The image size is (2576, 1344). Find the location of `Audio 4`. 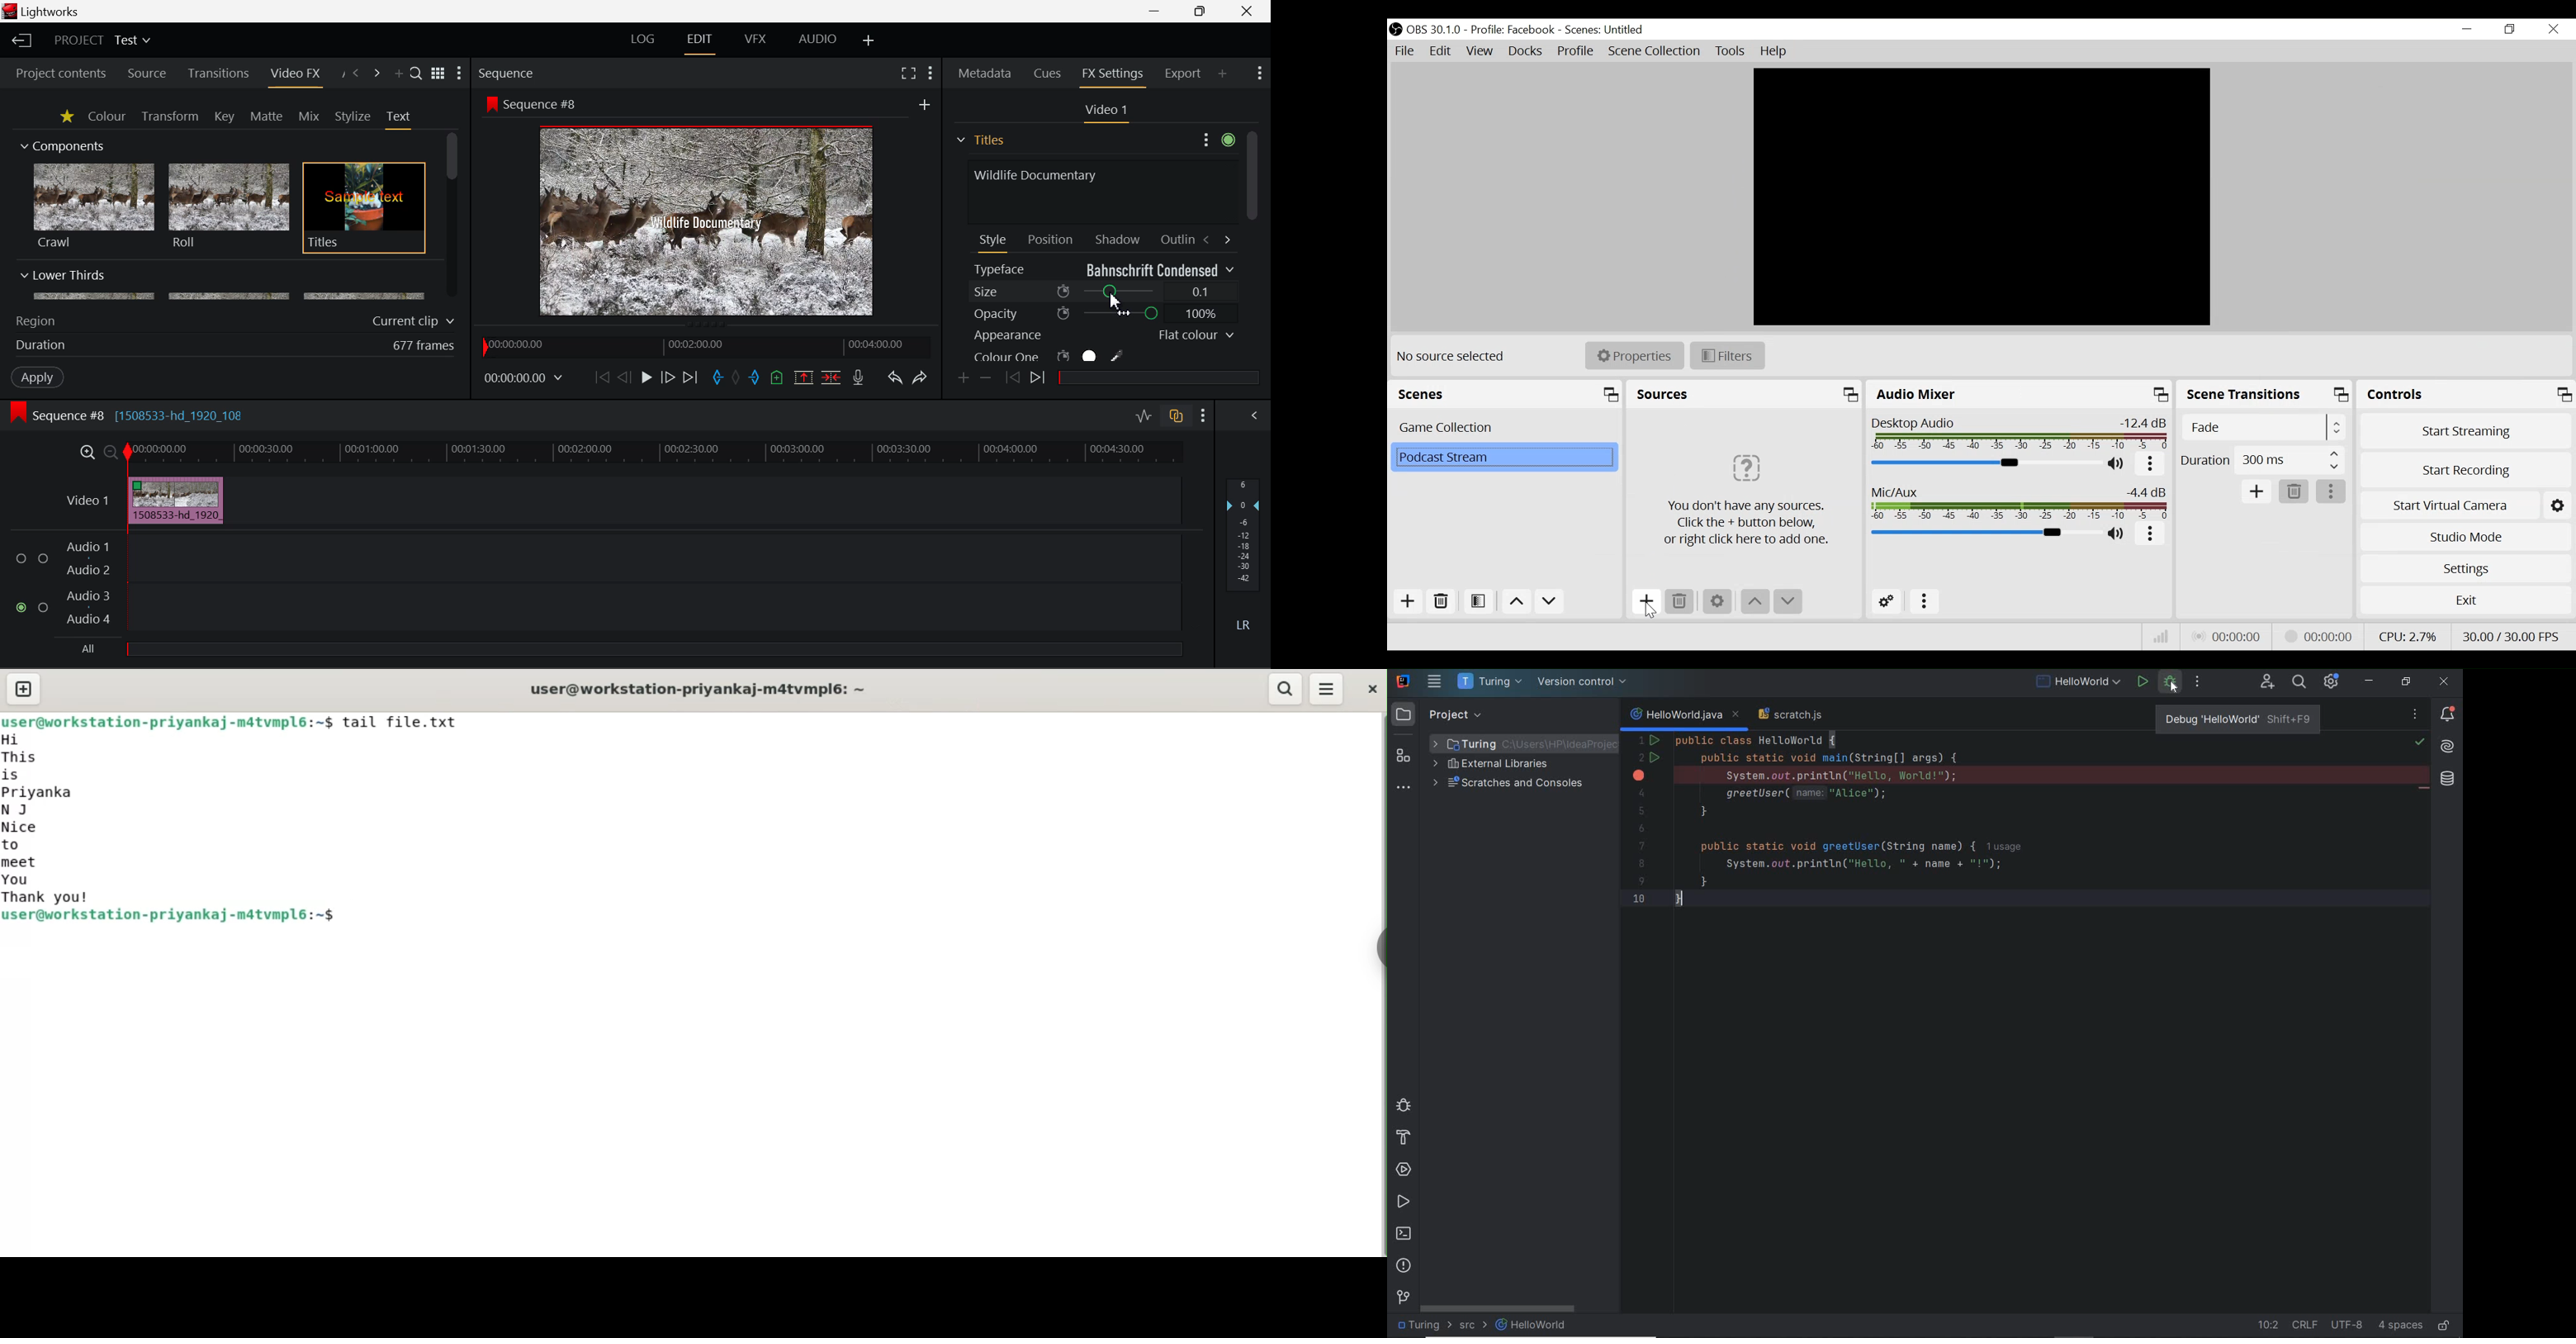

Audio 4 is located at coordinates (89, 618).